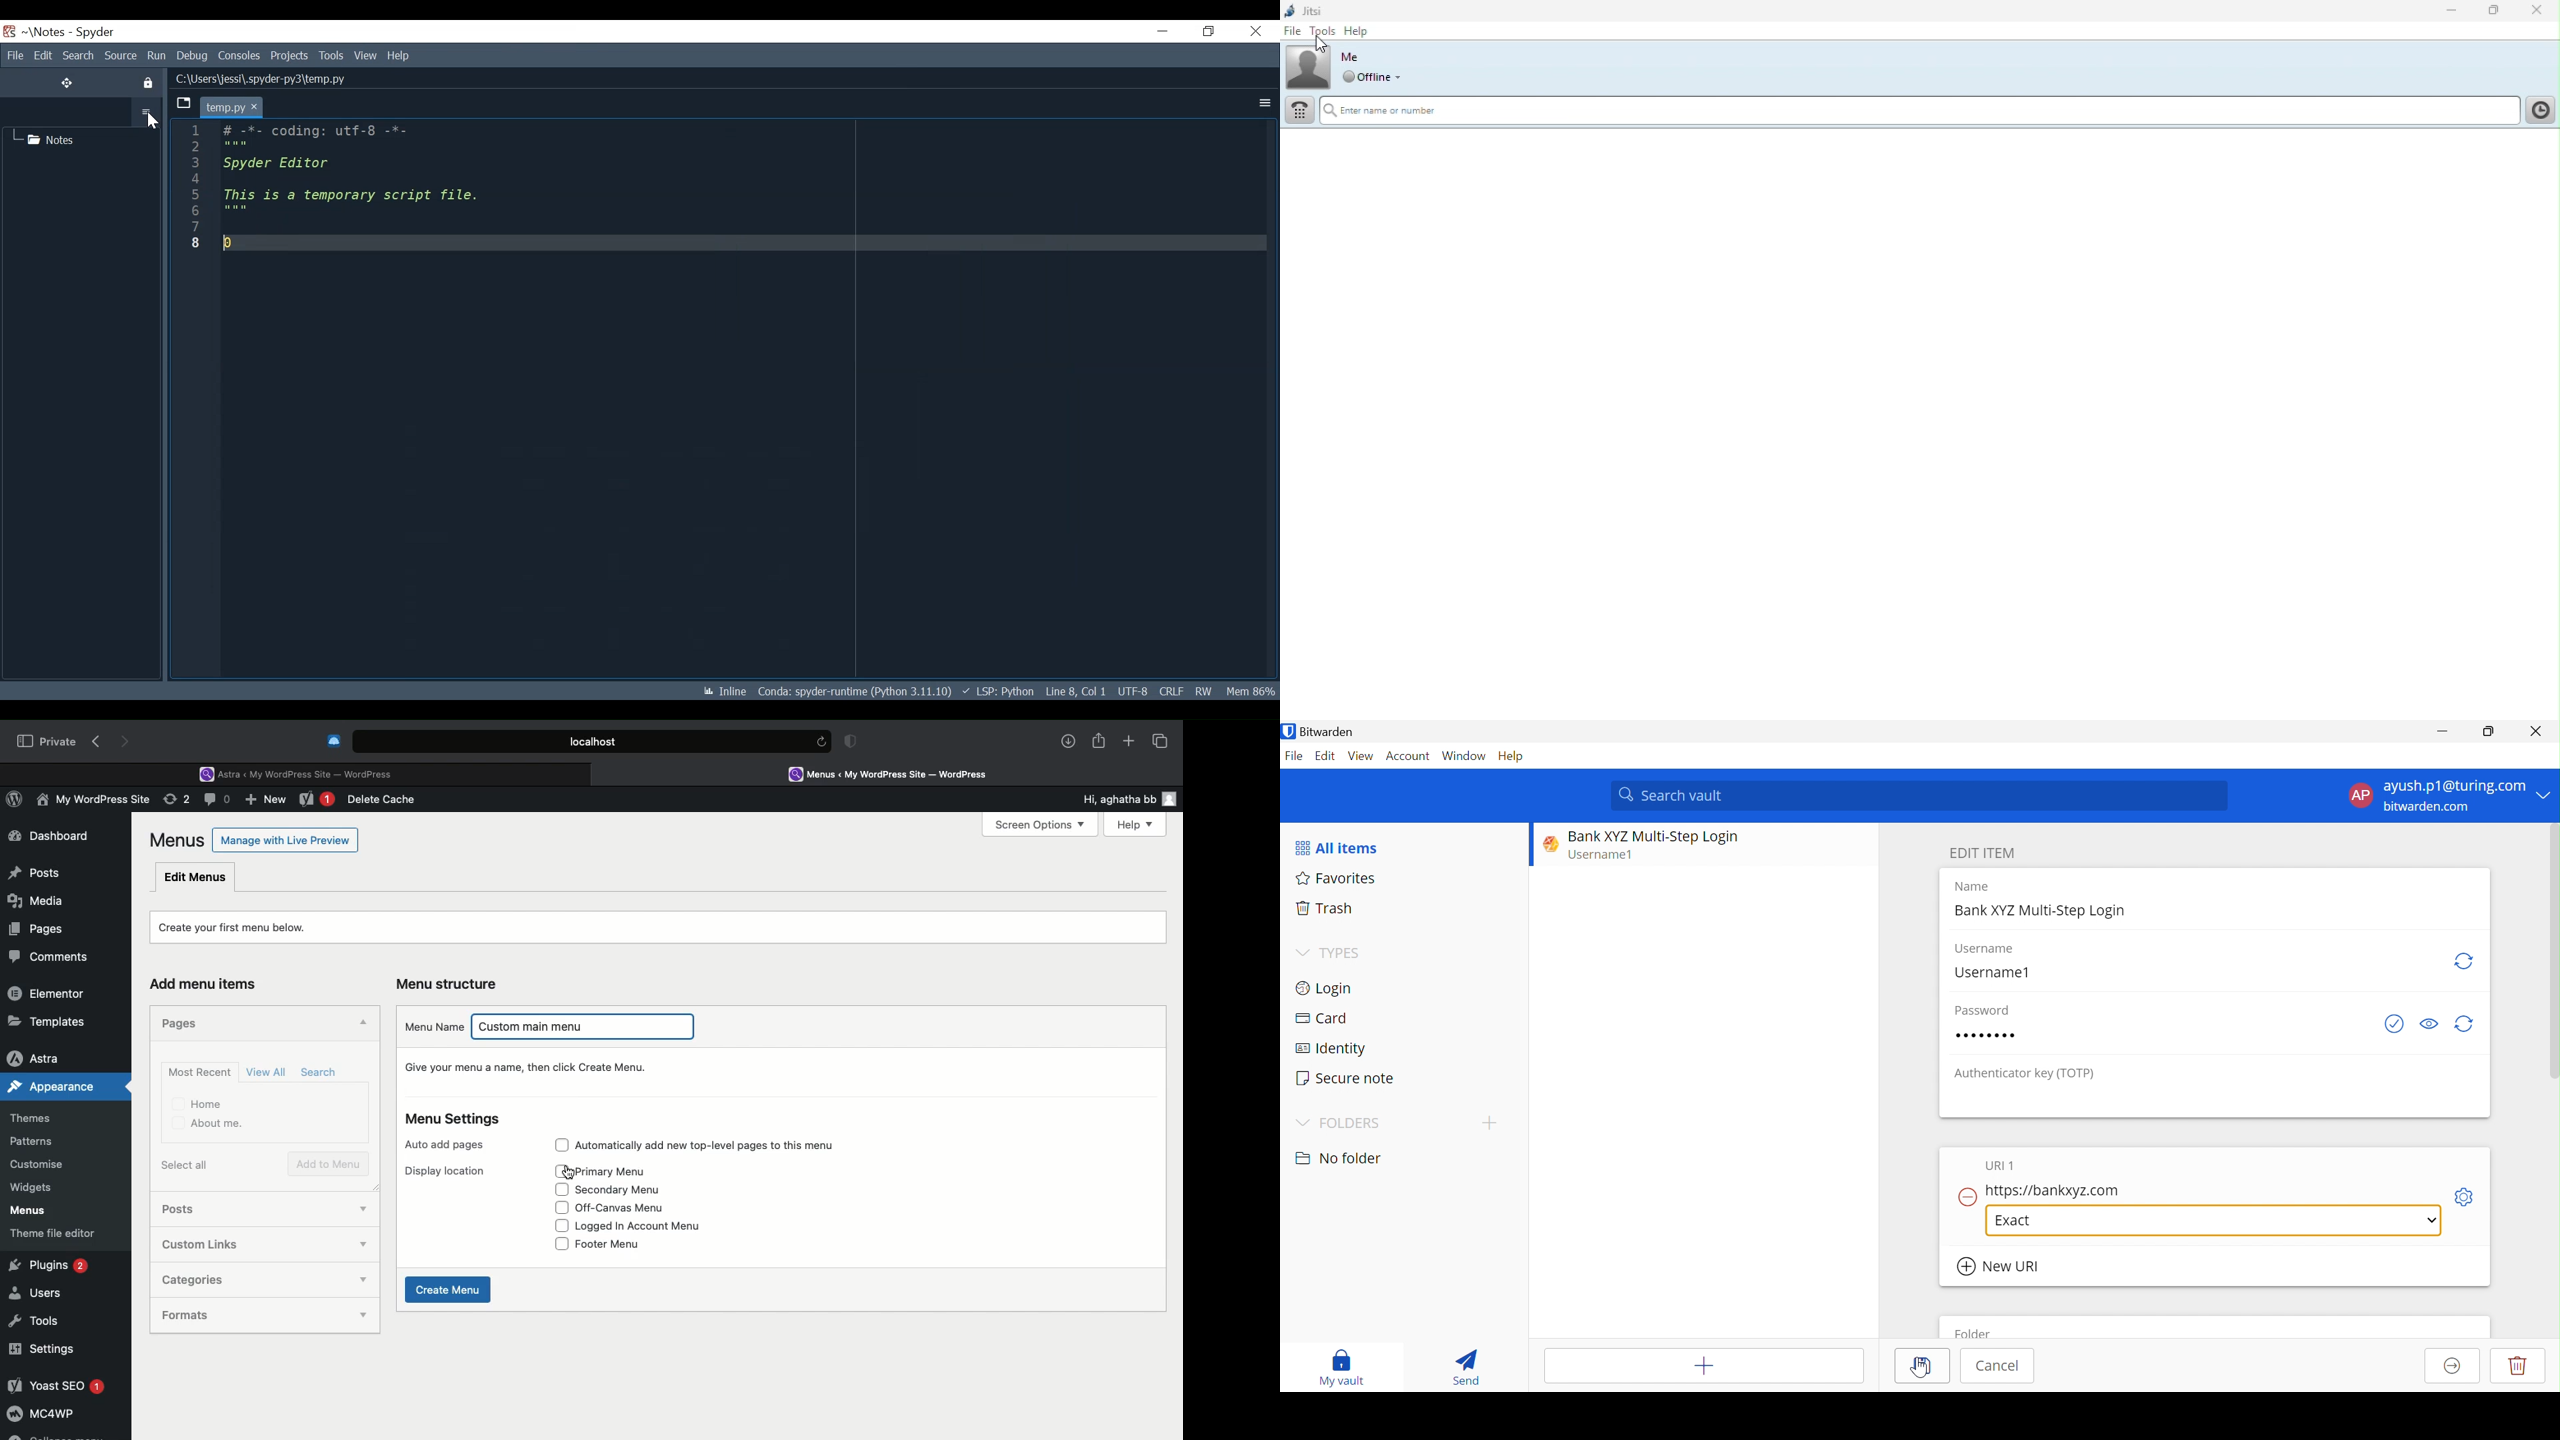 The image size is (2576, 1456). I want to click on Screen Options, so click(1039, 825).